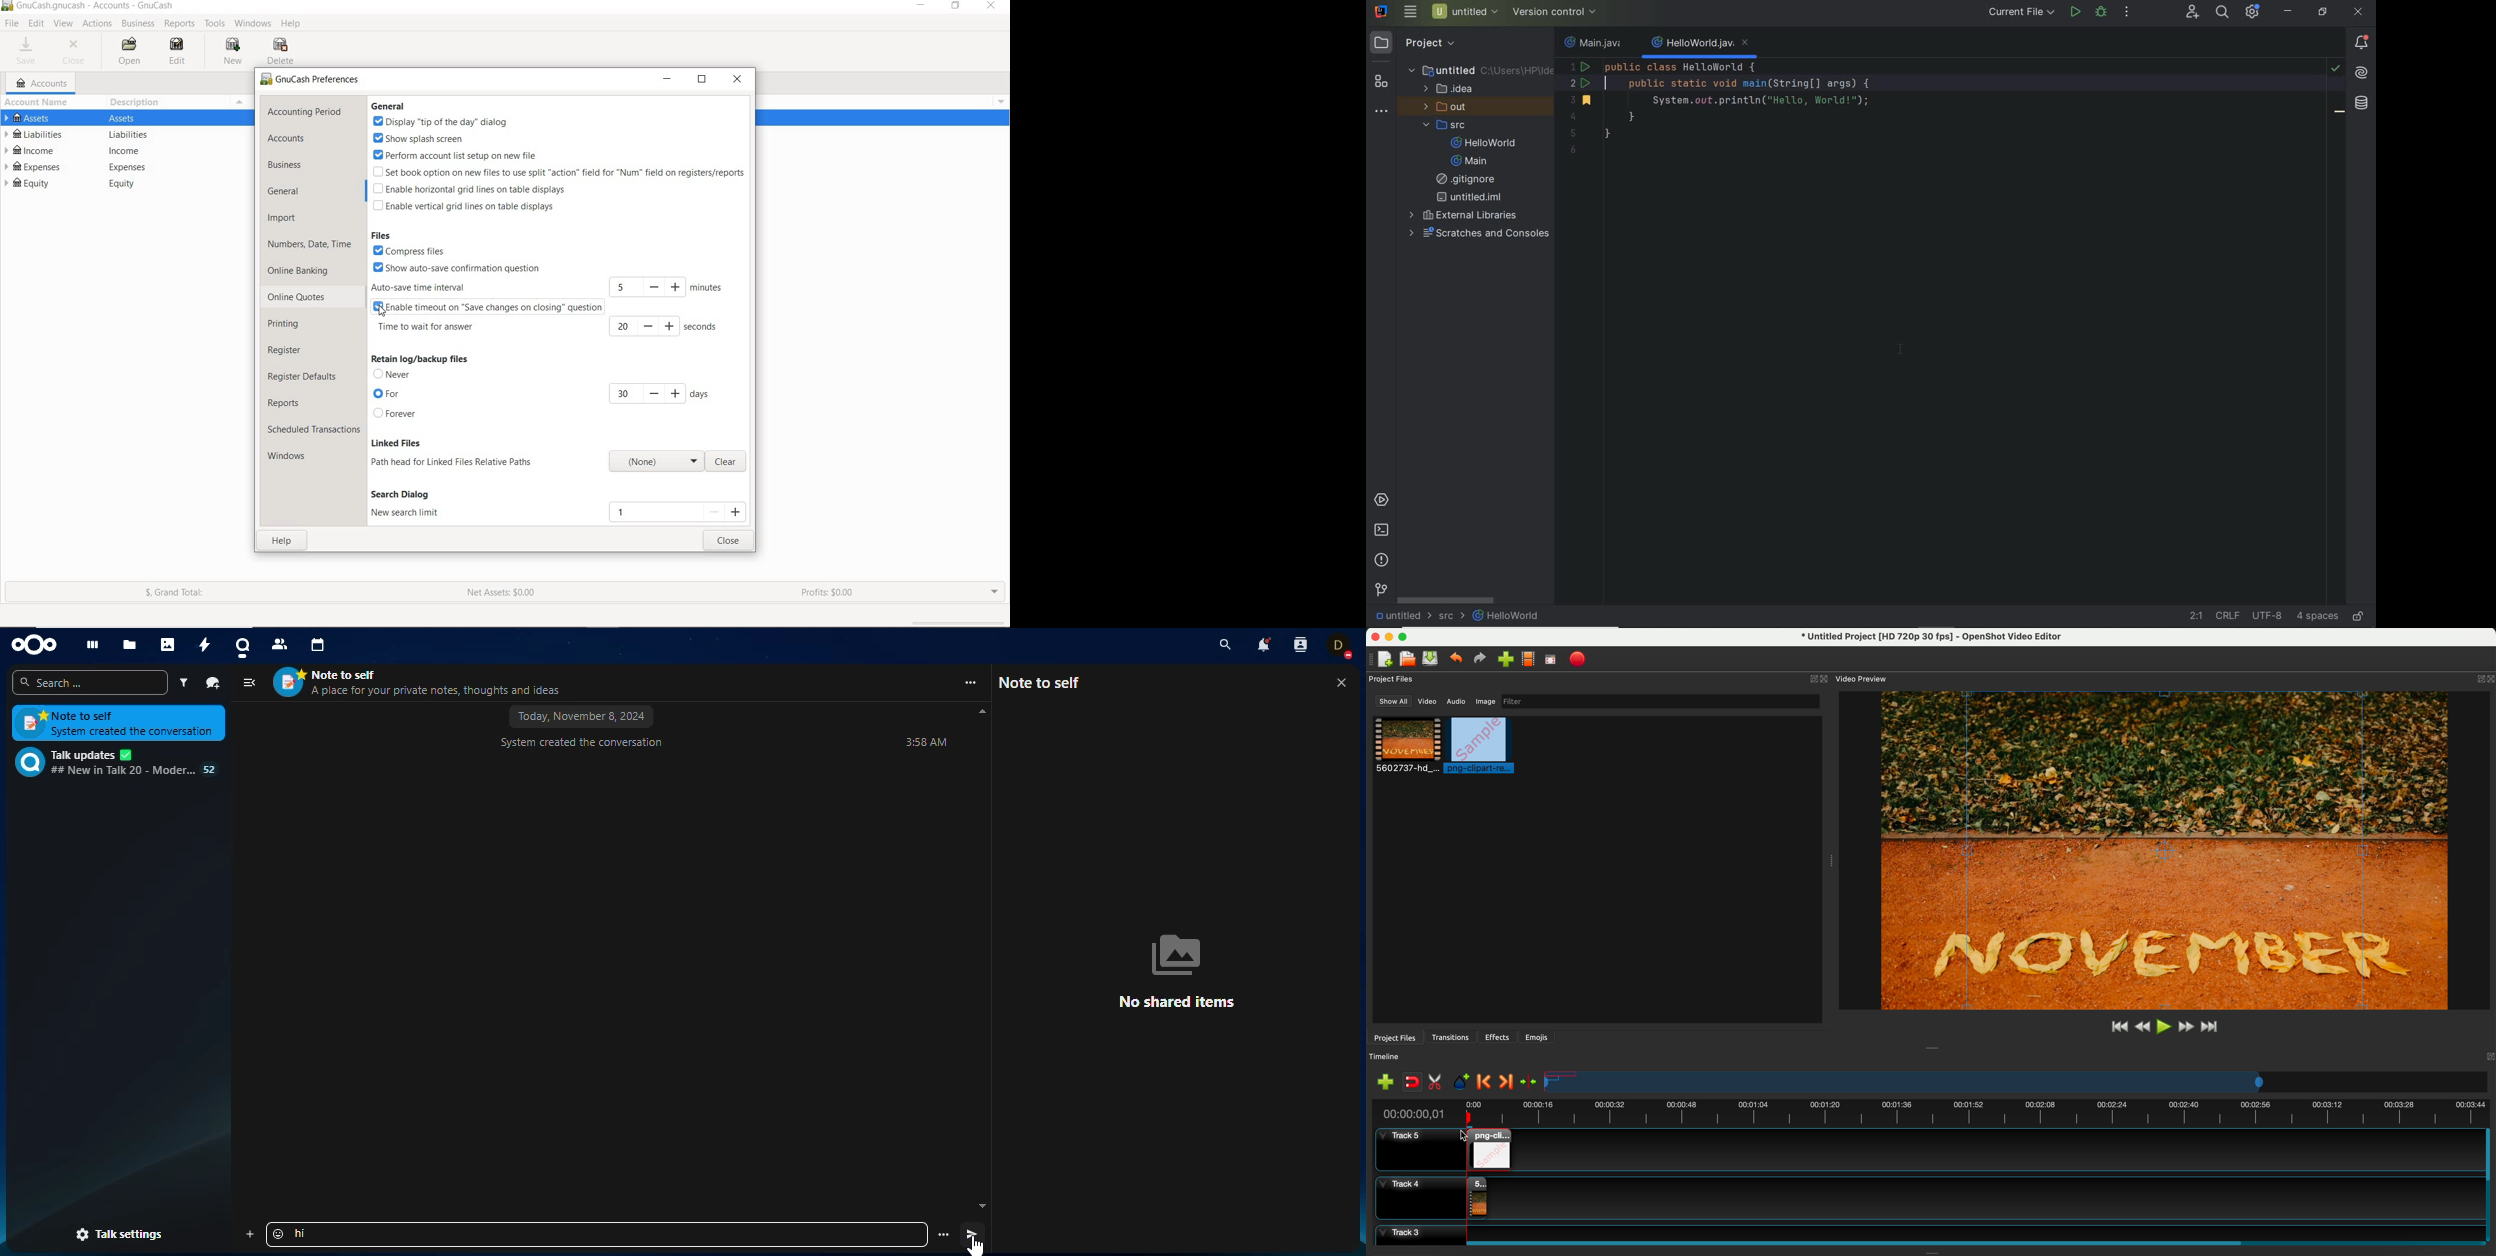  I want to click on DELETE, so click(281, 51).